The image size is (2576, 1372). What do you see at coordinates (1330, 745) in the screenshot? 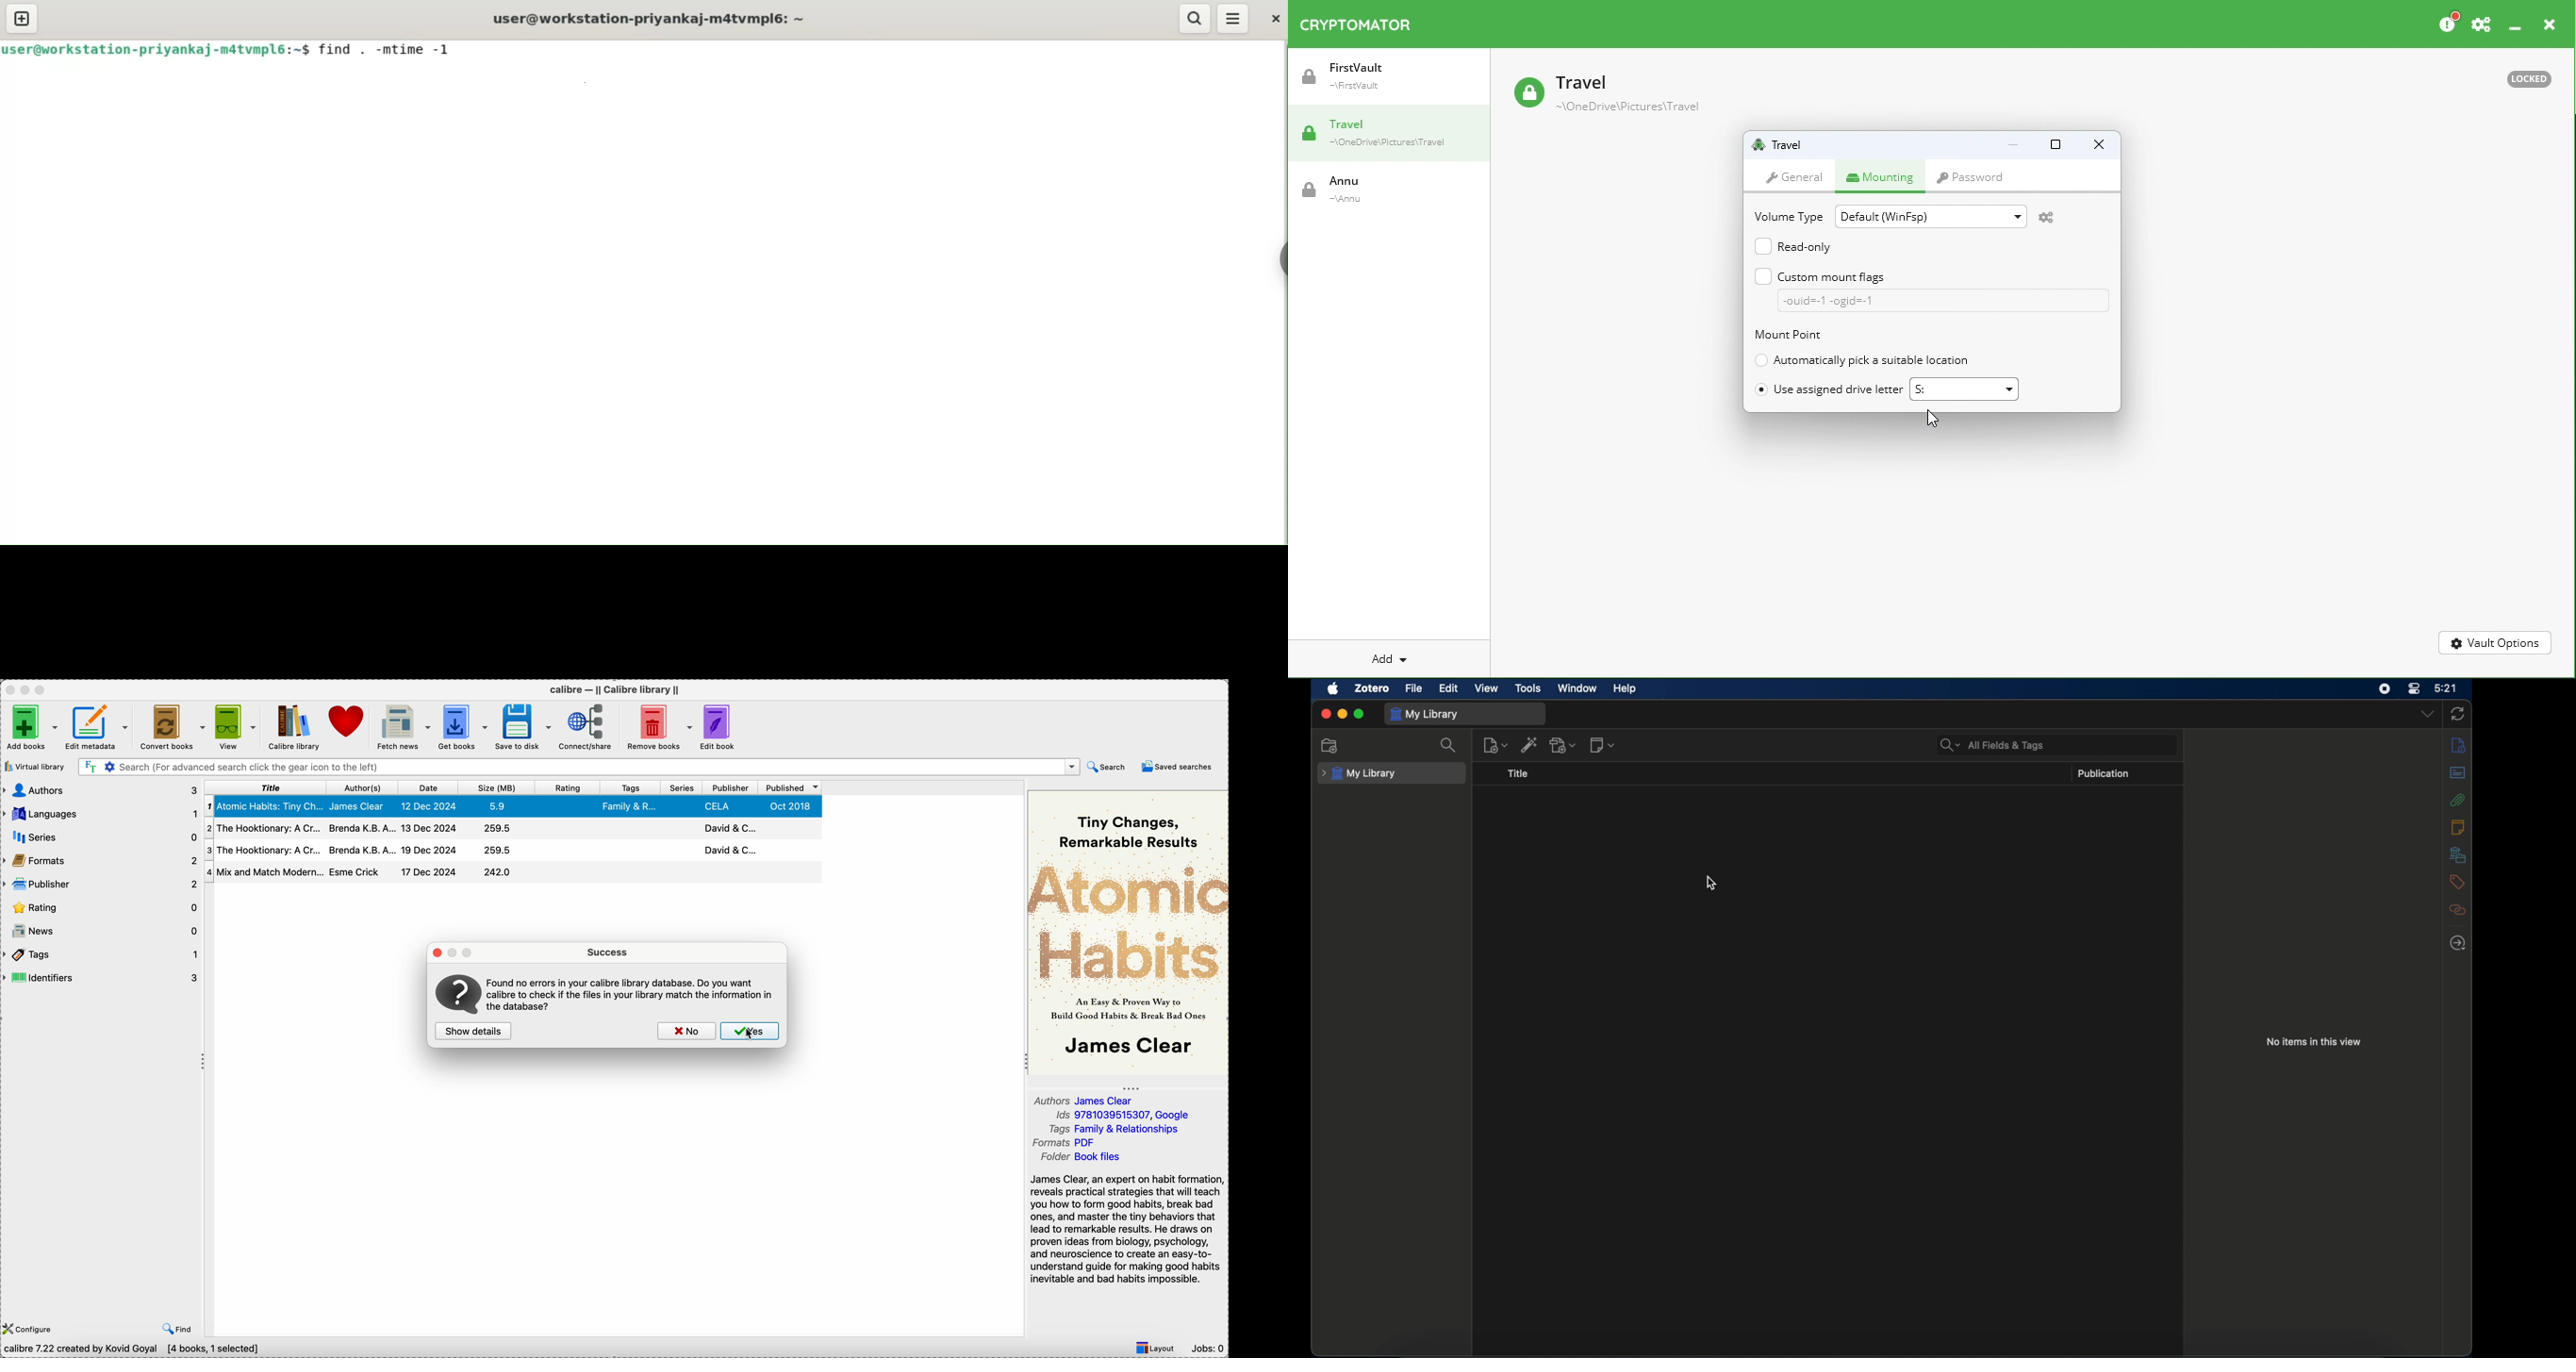
I see `new collection` at bounding box center [1330, 745].